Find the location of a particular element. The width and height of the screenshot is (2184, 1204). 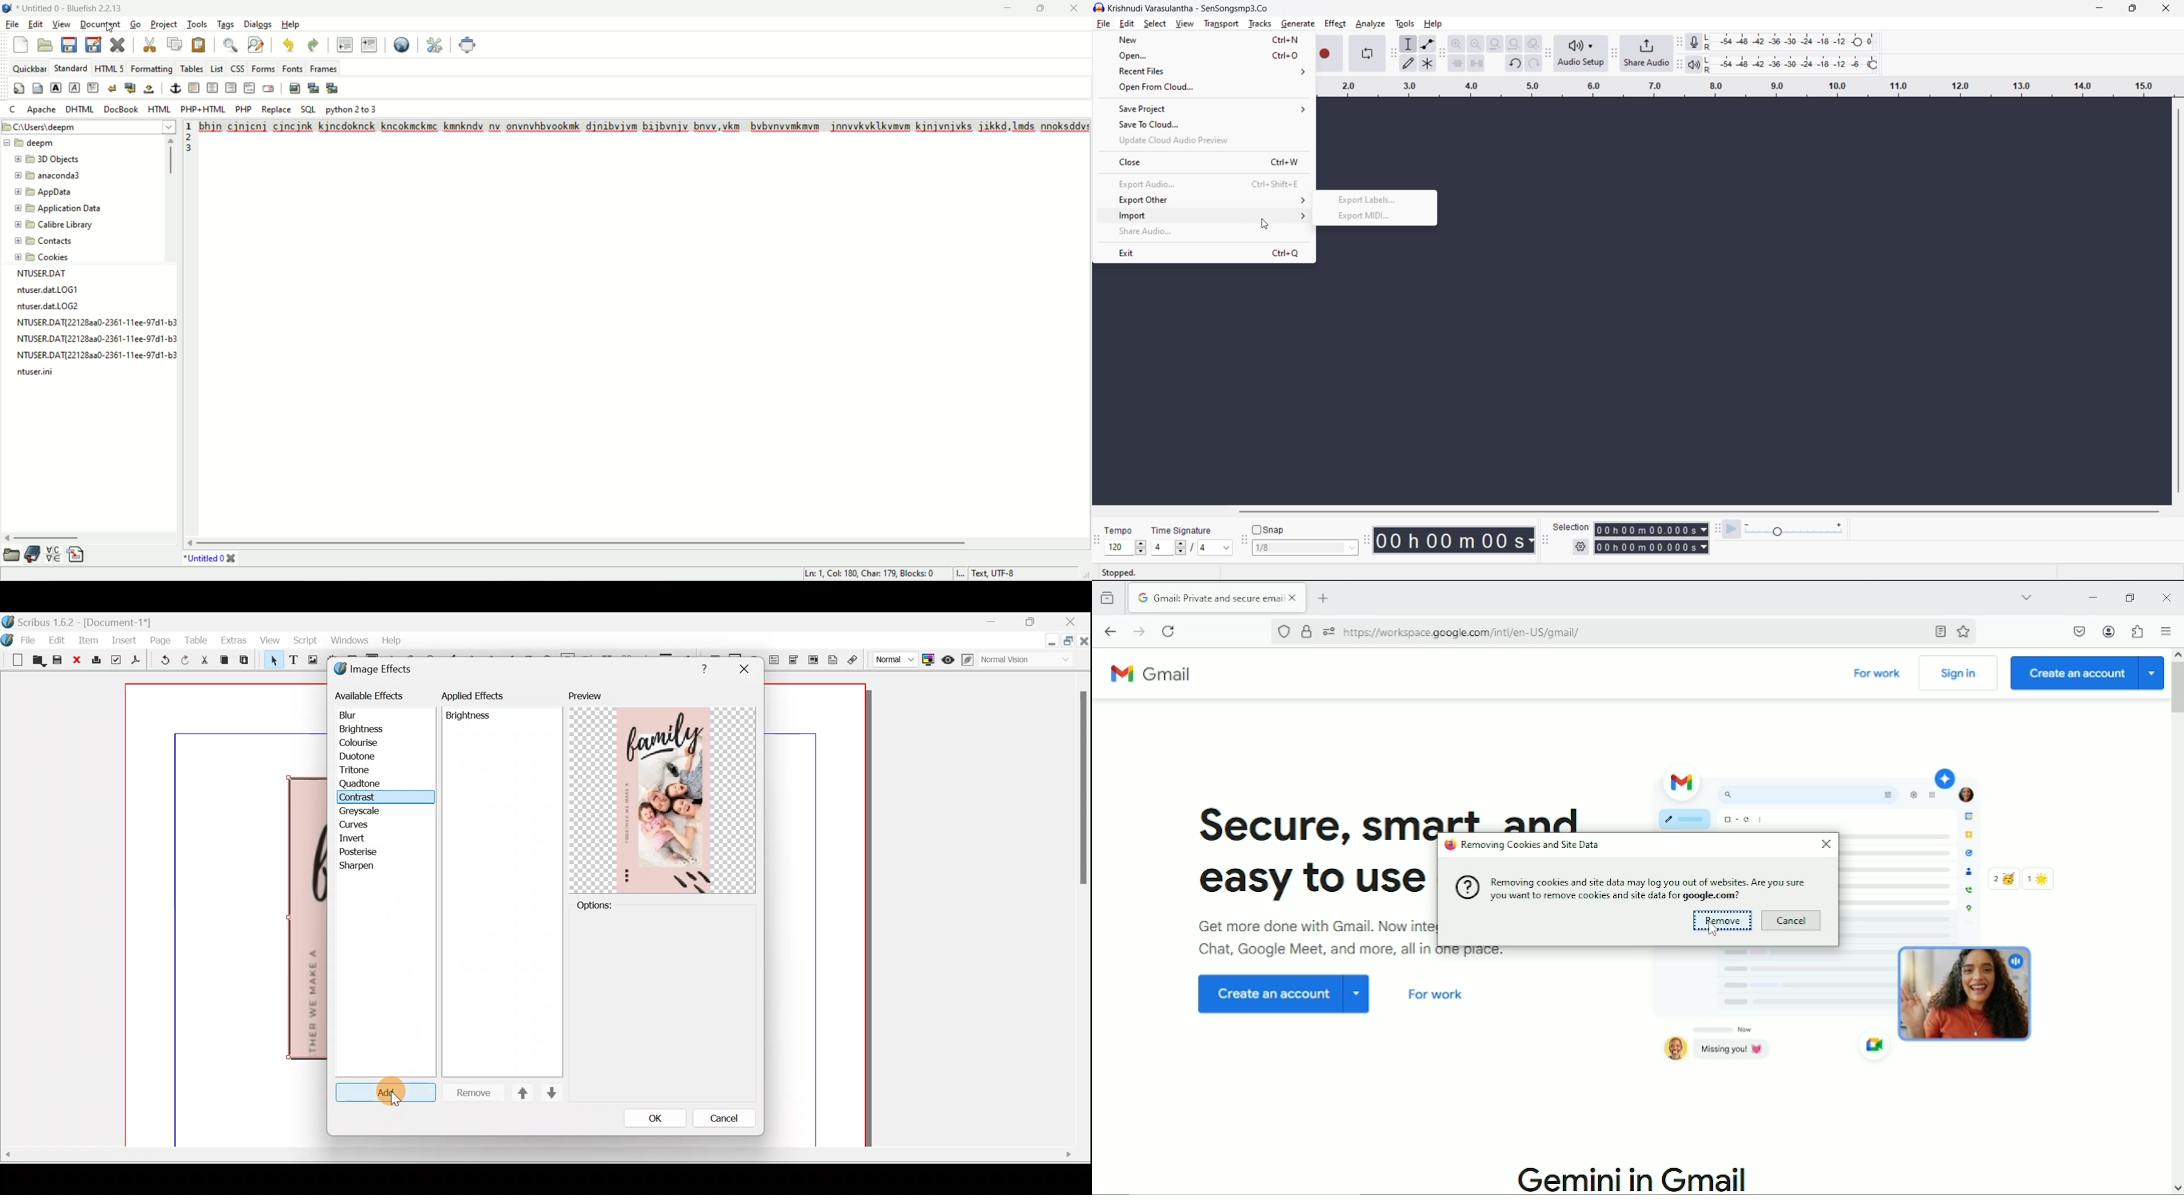

time tool bar is located at coordinates (1368, 540).